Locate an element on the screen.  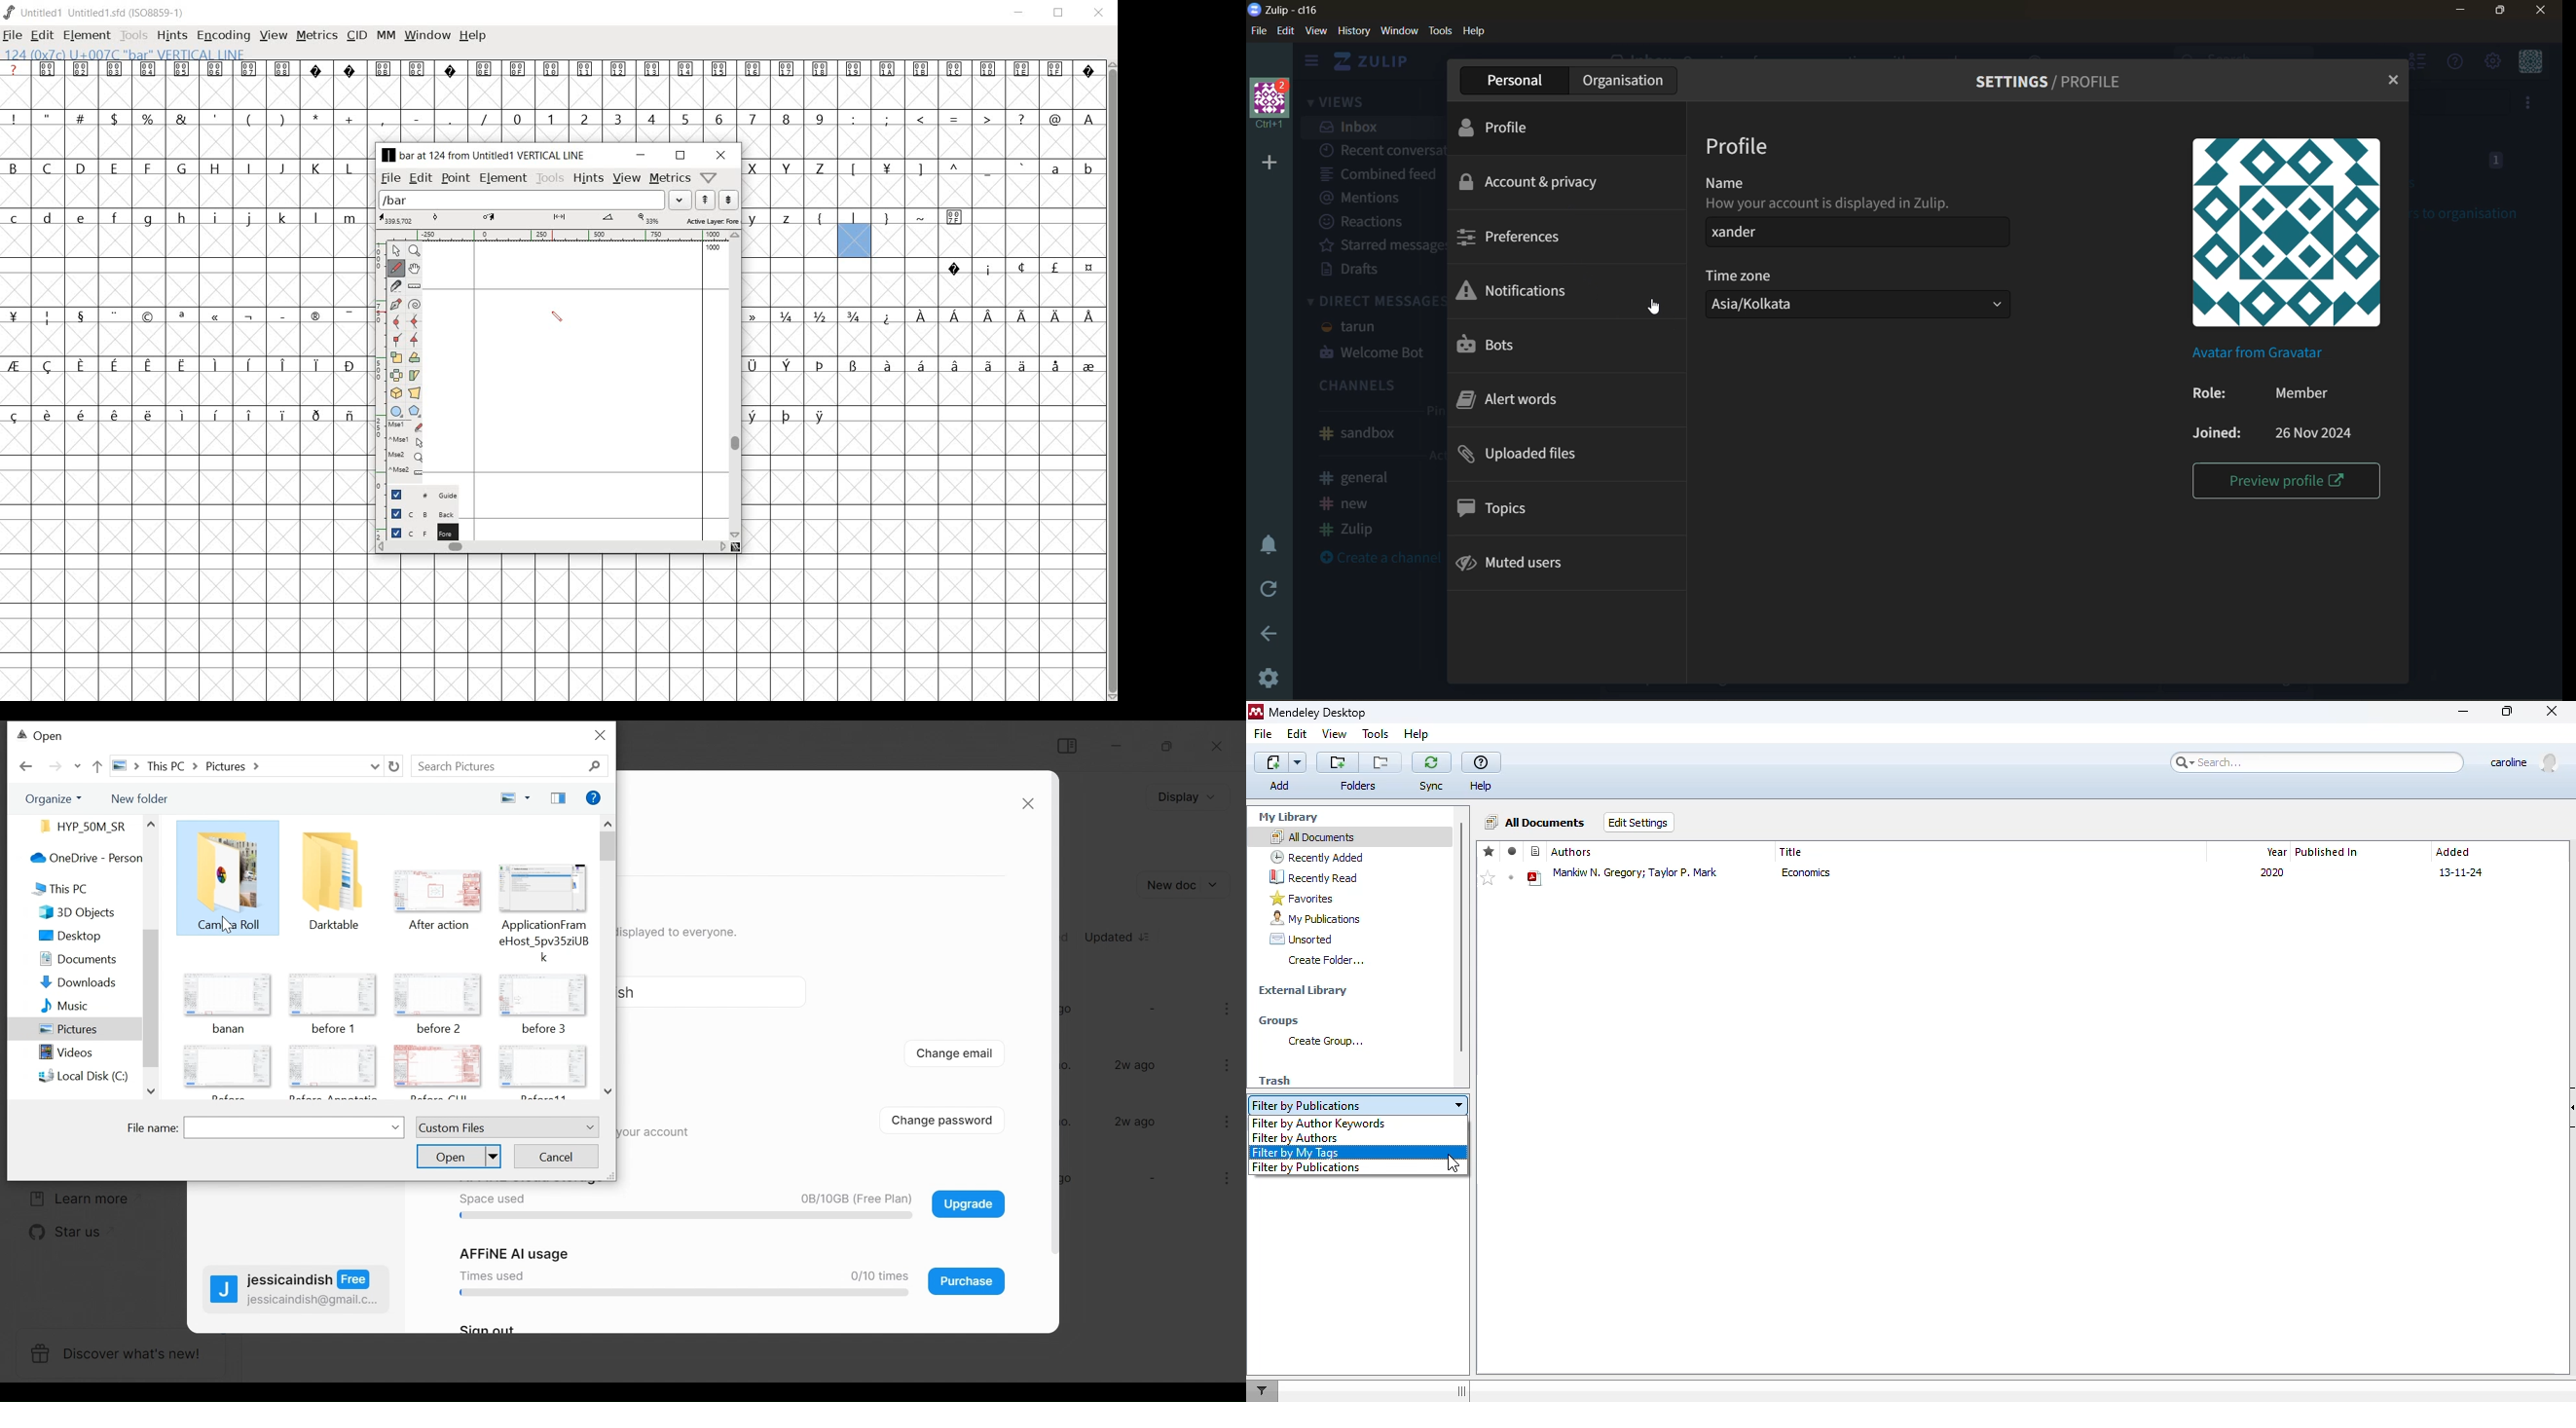
personal menu is located at coordinates (2534, 62).